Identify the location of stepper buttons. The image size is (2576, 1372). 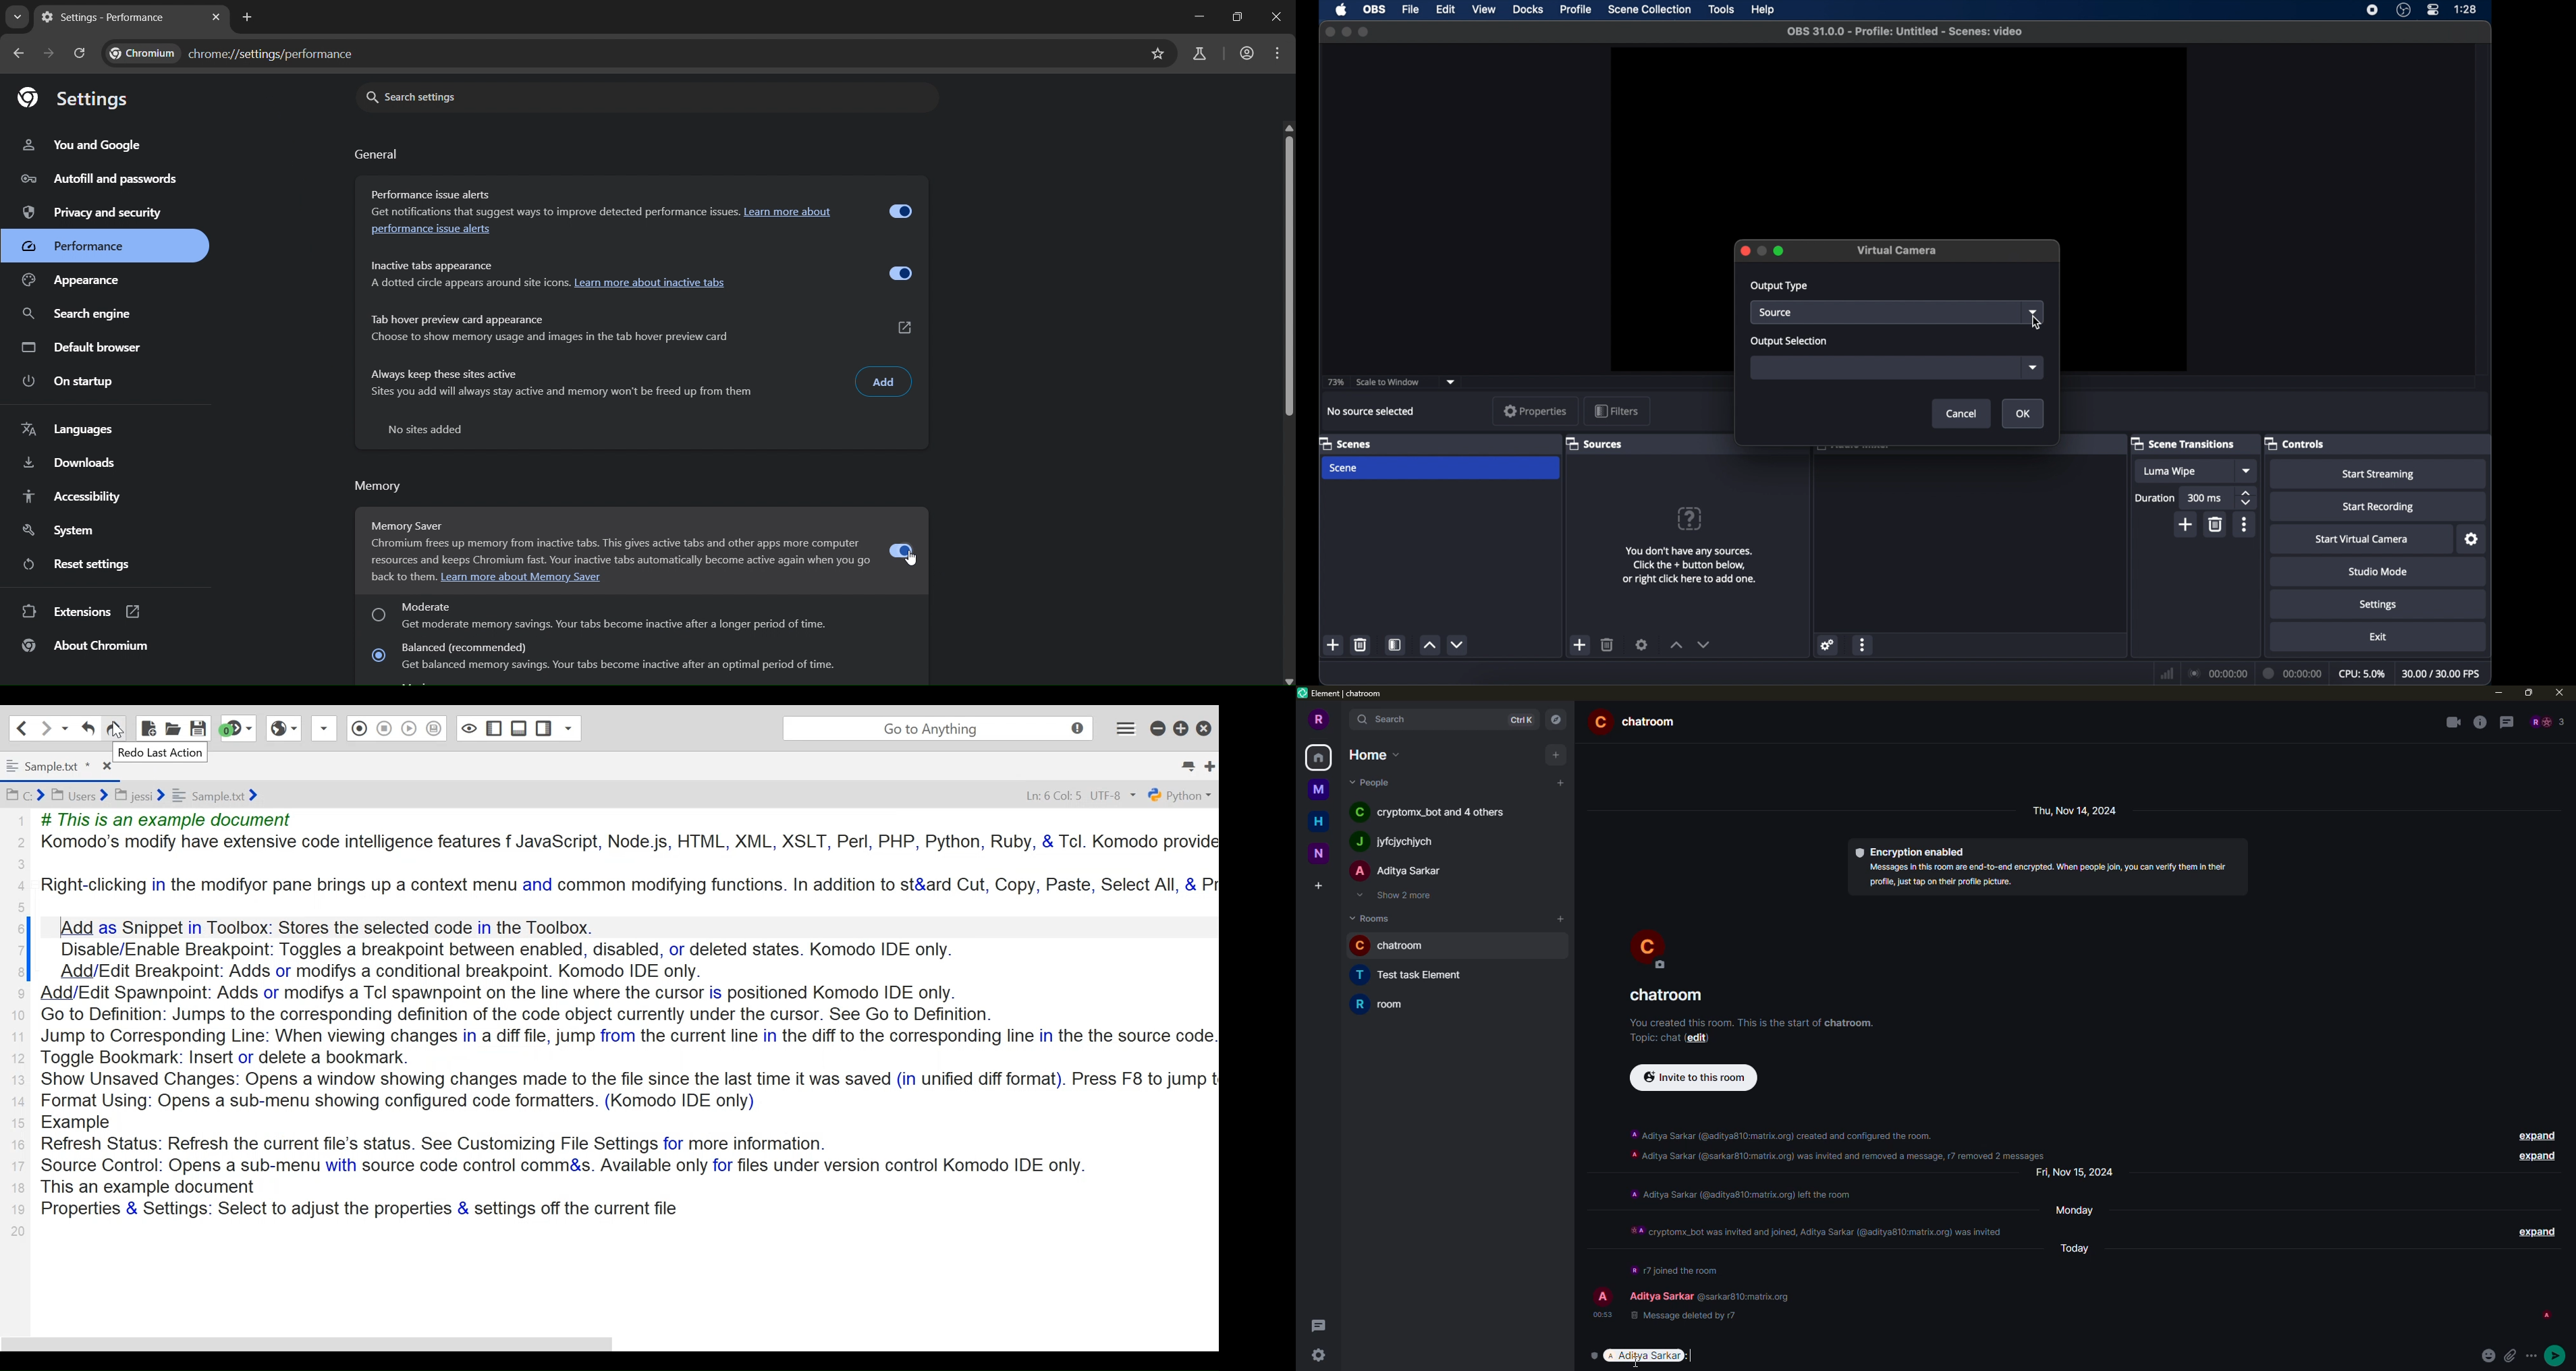
(2246, 498).